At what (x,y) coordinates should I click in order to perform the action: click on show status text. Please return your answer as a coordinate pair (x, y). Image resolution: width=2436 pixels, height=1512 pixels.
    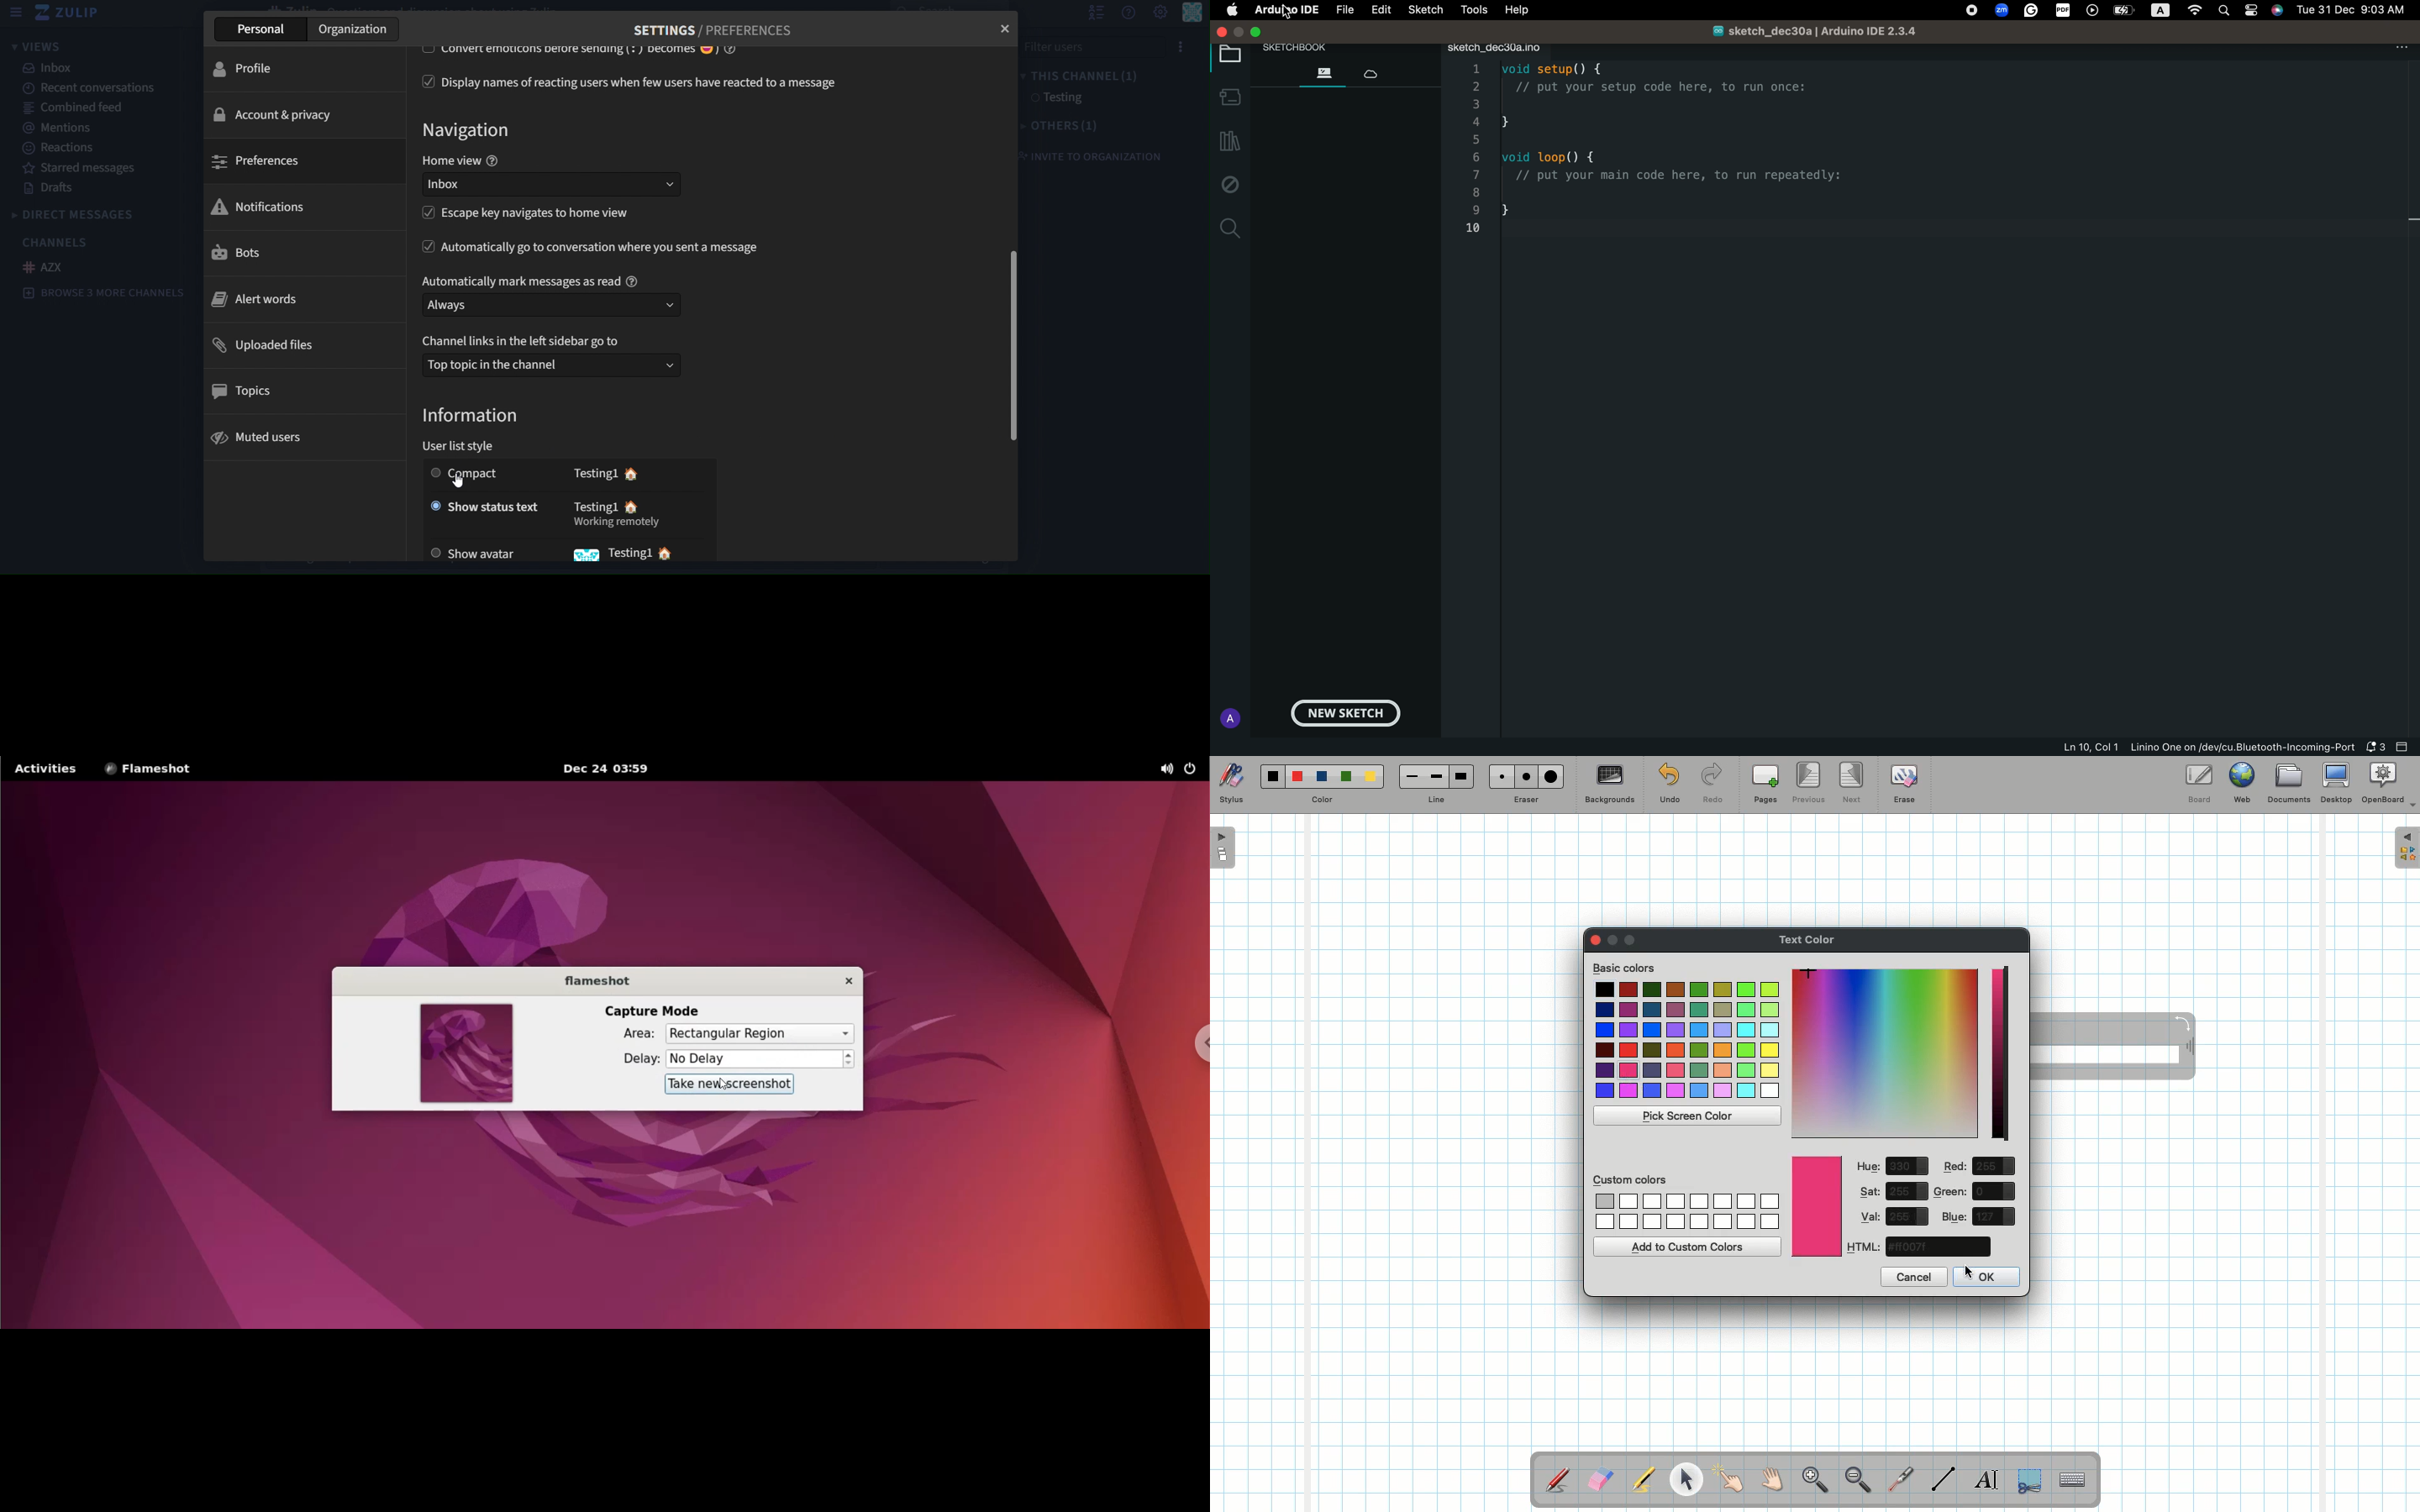
    Looking at the image, I should click on (480, 505).